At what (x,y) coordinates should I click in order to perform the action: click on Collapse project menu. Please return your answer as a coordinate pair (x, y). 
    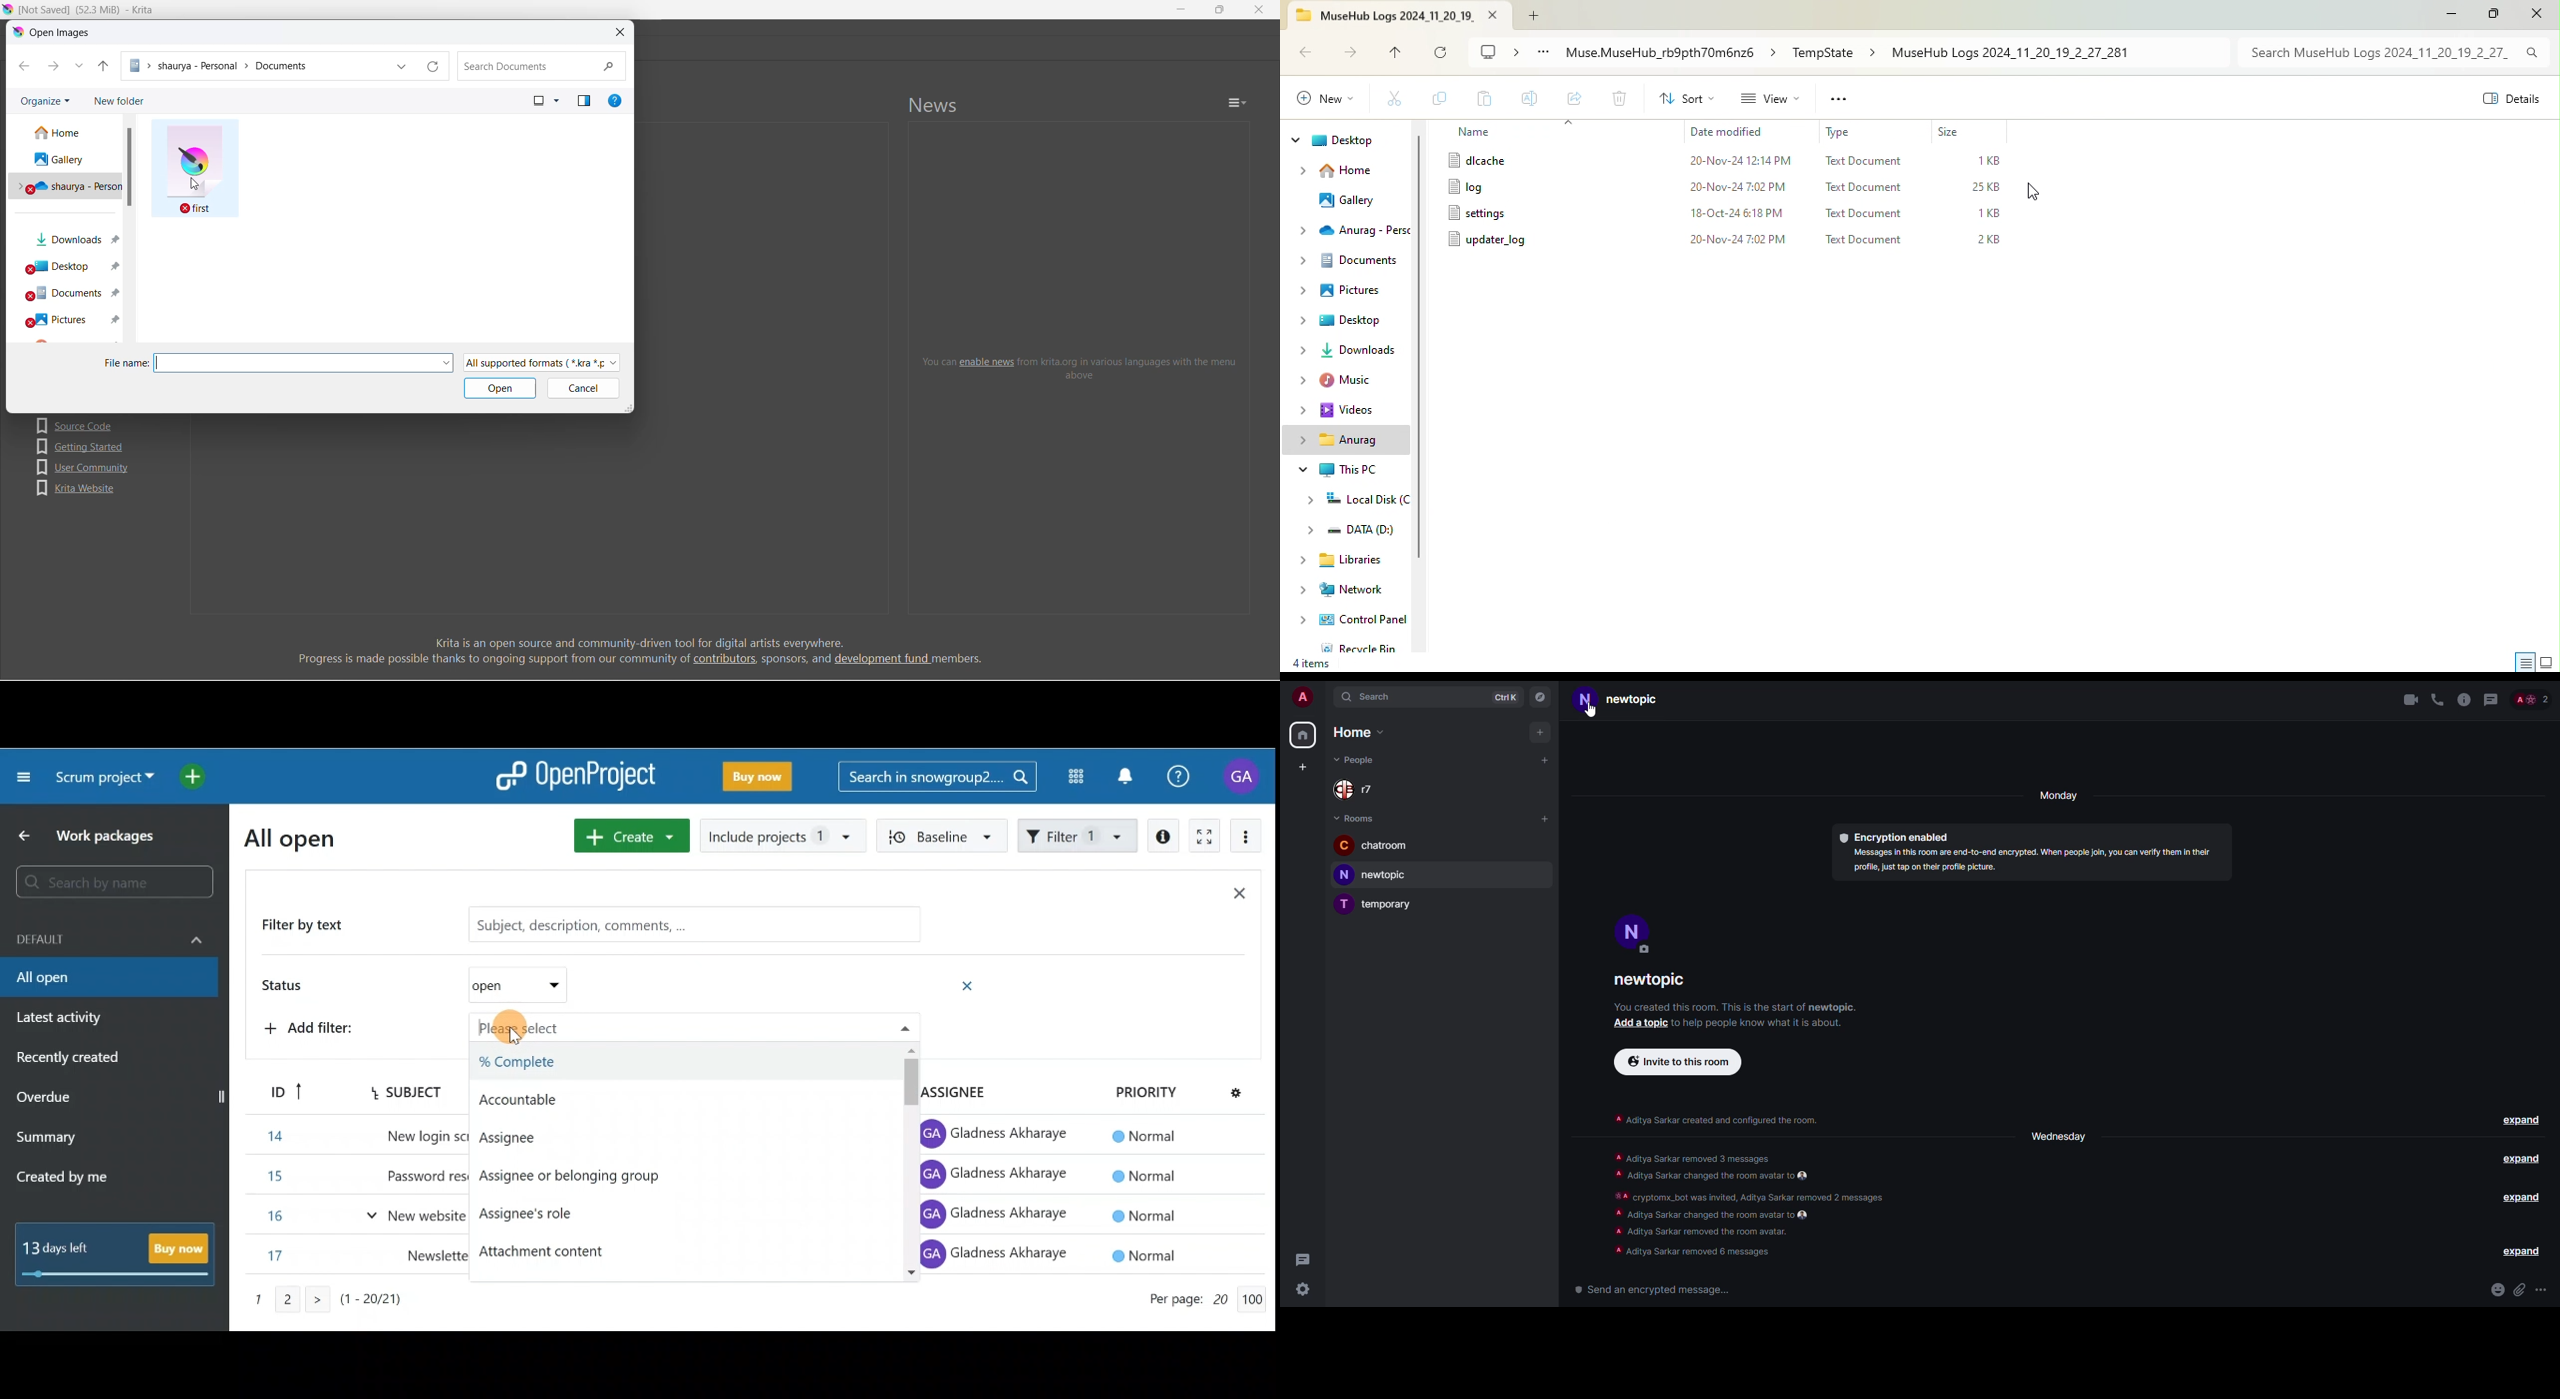
    Looking at the image, I should click on (25, 776).